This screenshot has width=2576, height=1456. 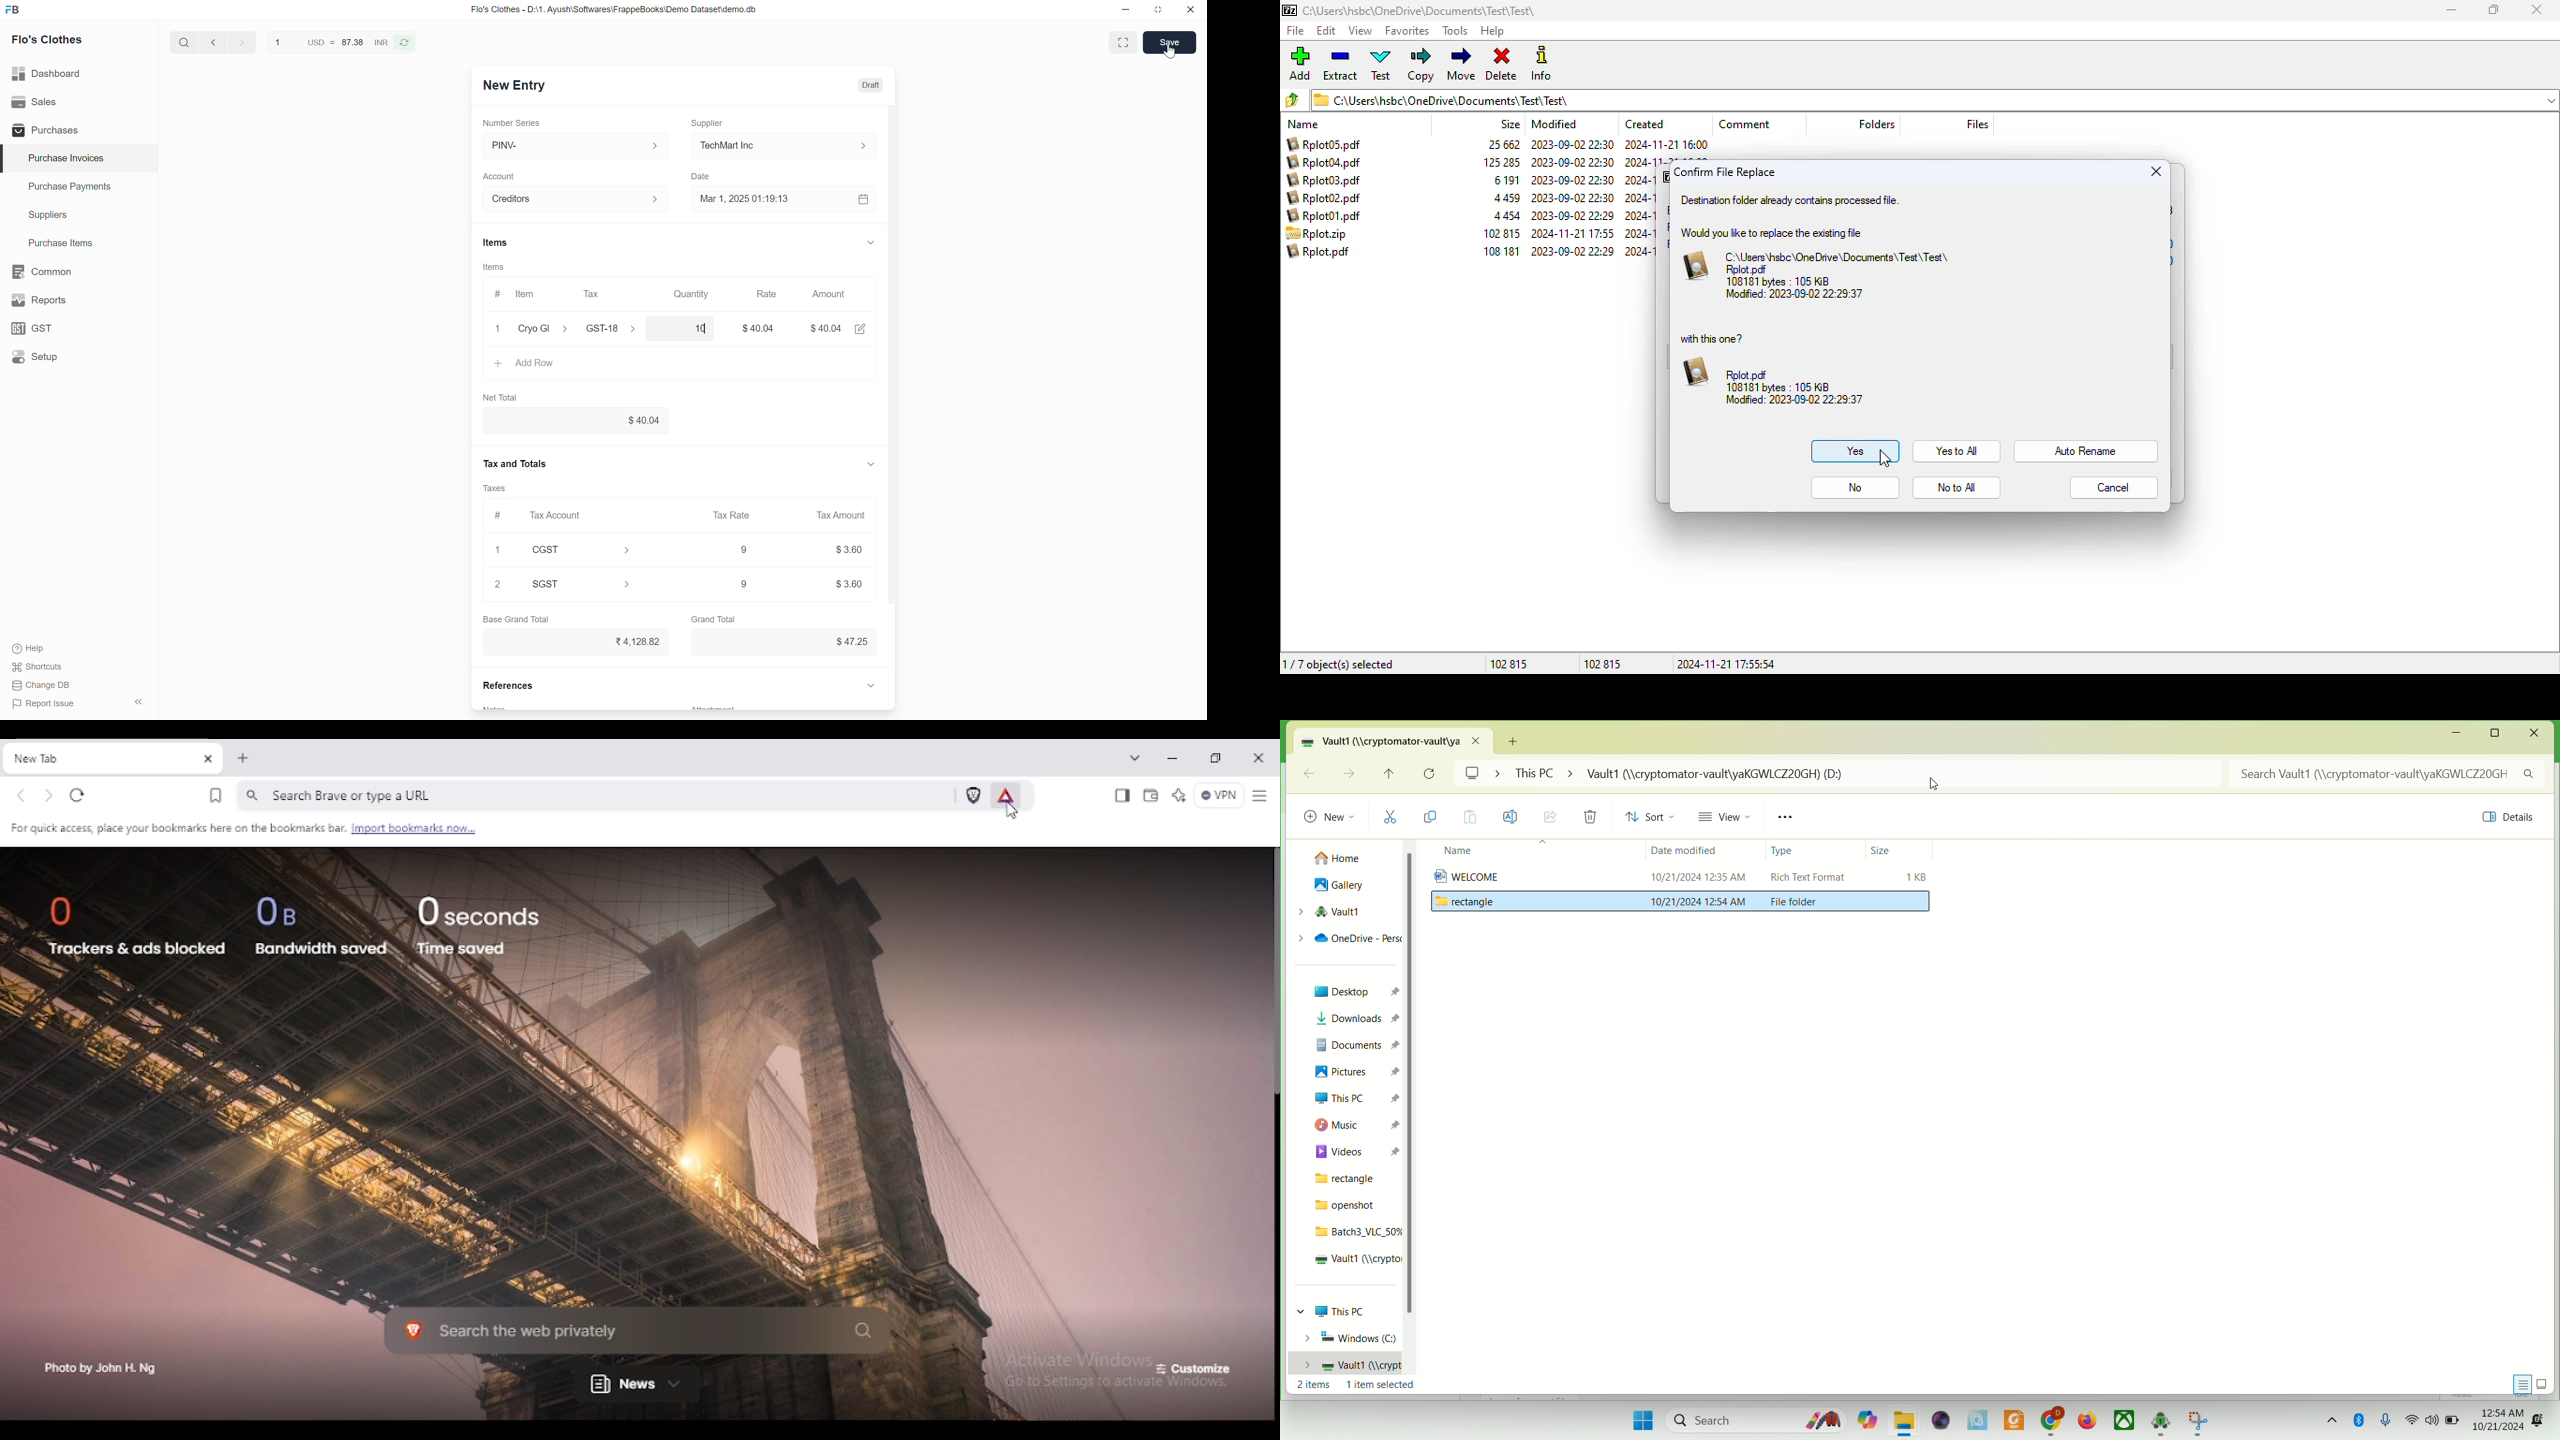 What do you see at coordinates (610, 328) in the screenshot?
I see `GST-18` at bounding box center [610, 328].